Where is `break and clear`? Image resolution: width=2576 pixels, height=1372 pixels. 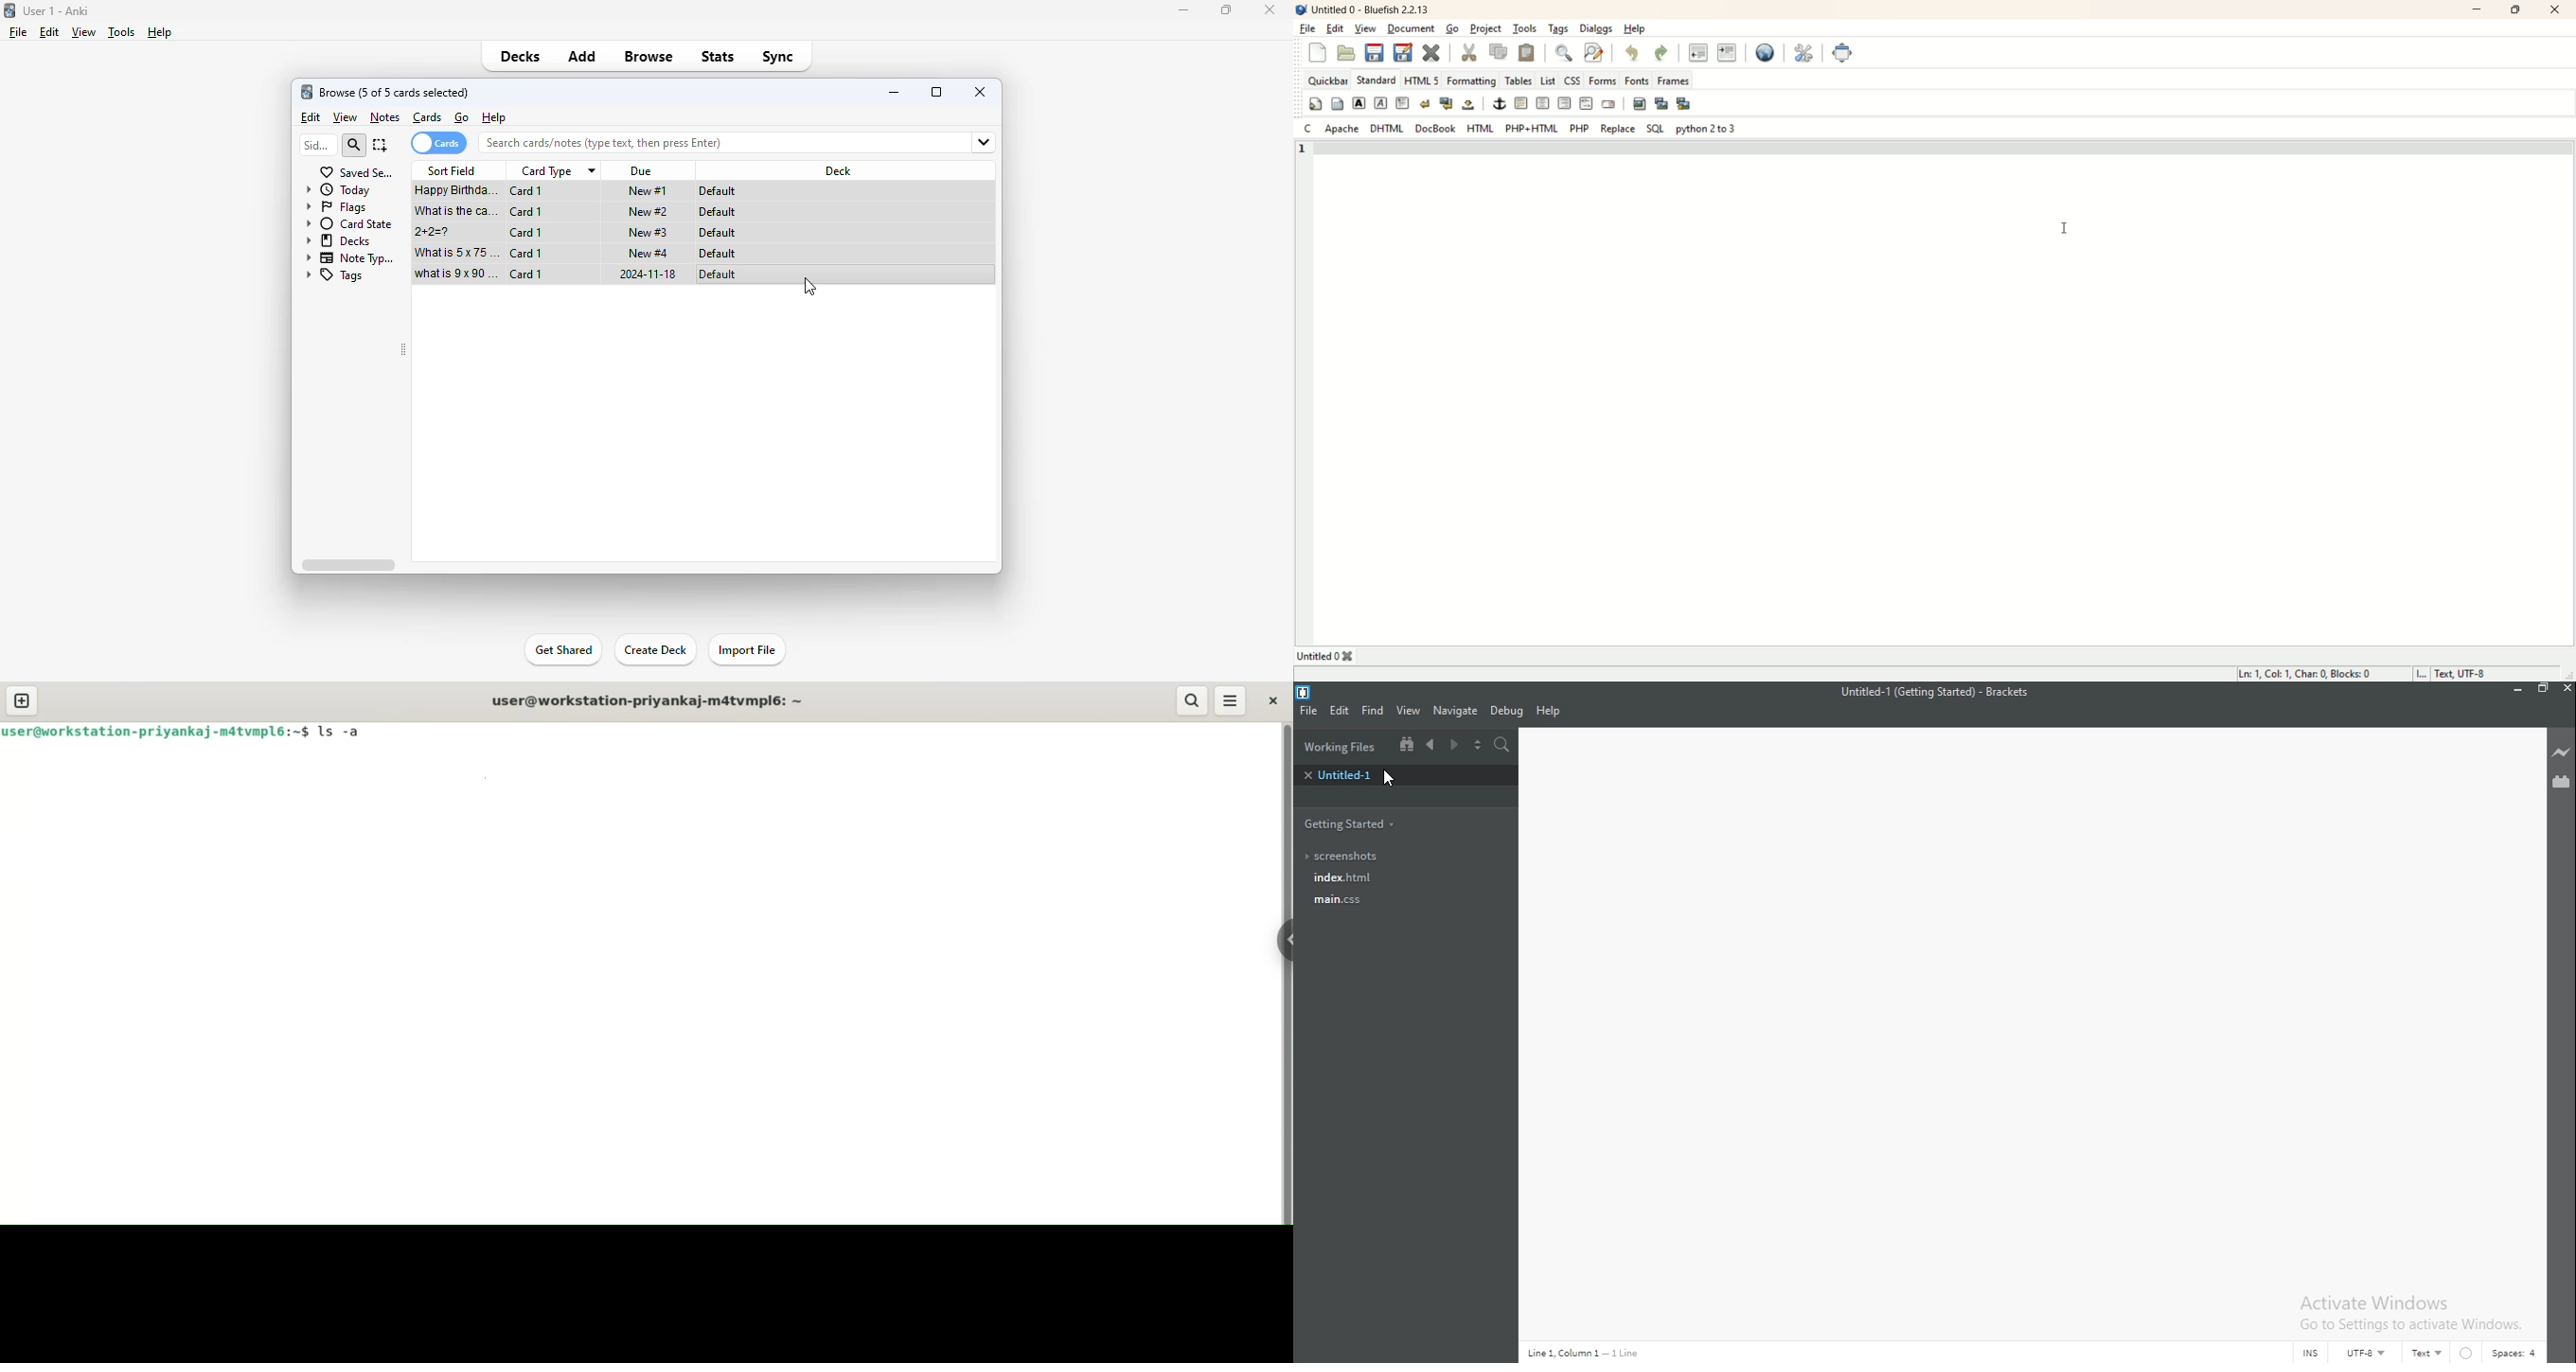
break and clear is located at coordinates (1446, 104).